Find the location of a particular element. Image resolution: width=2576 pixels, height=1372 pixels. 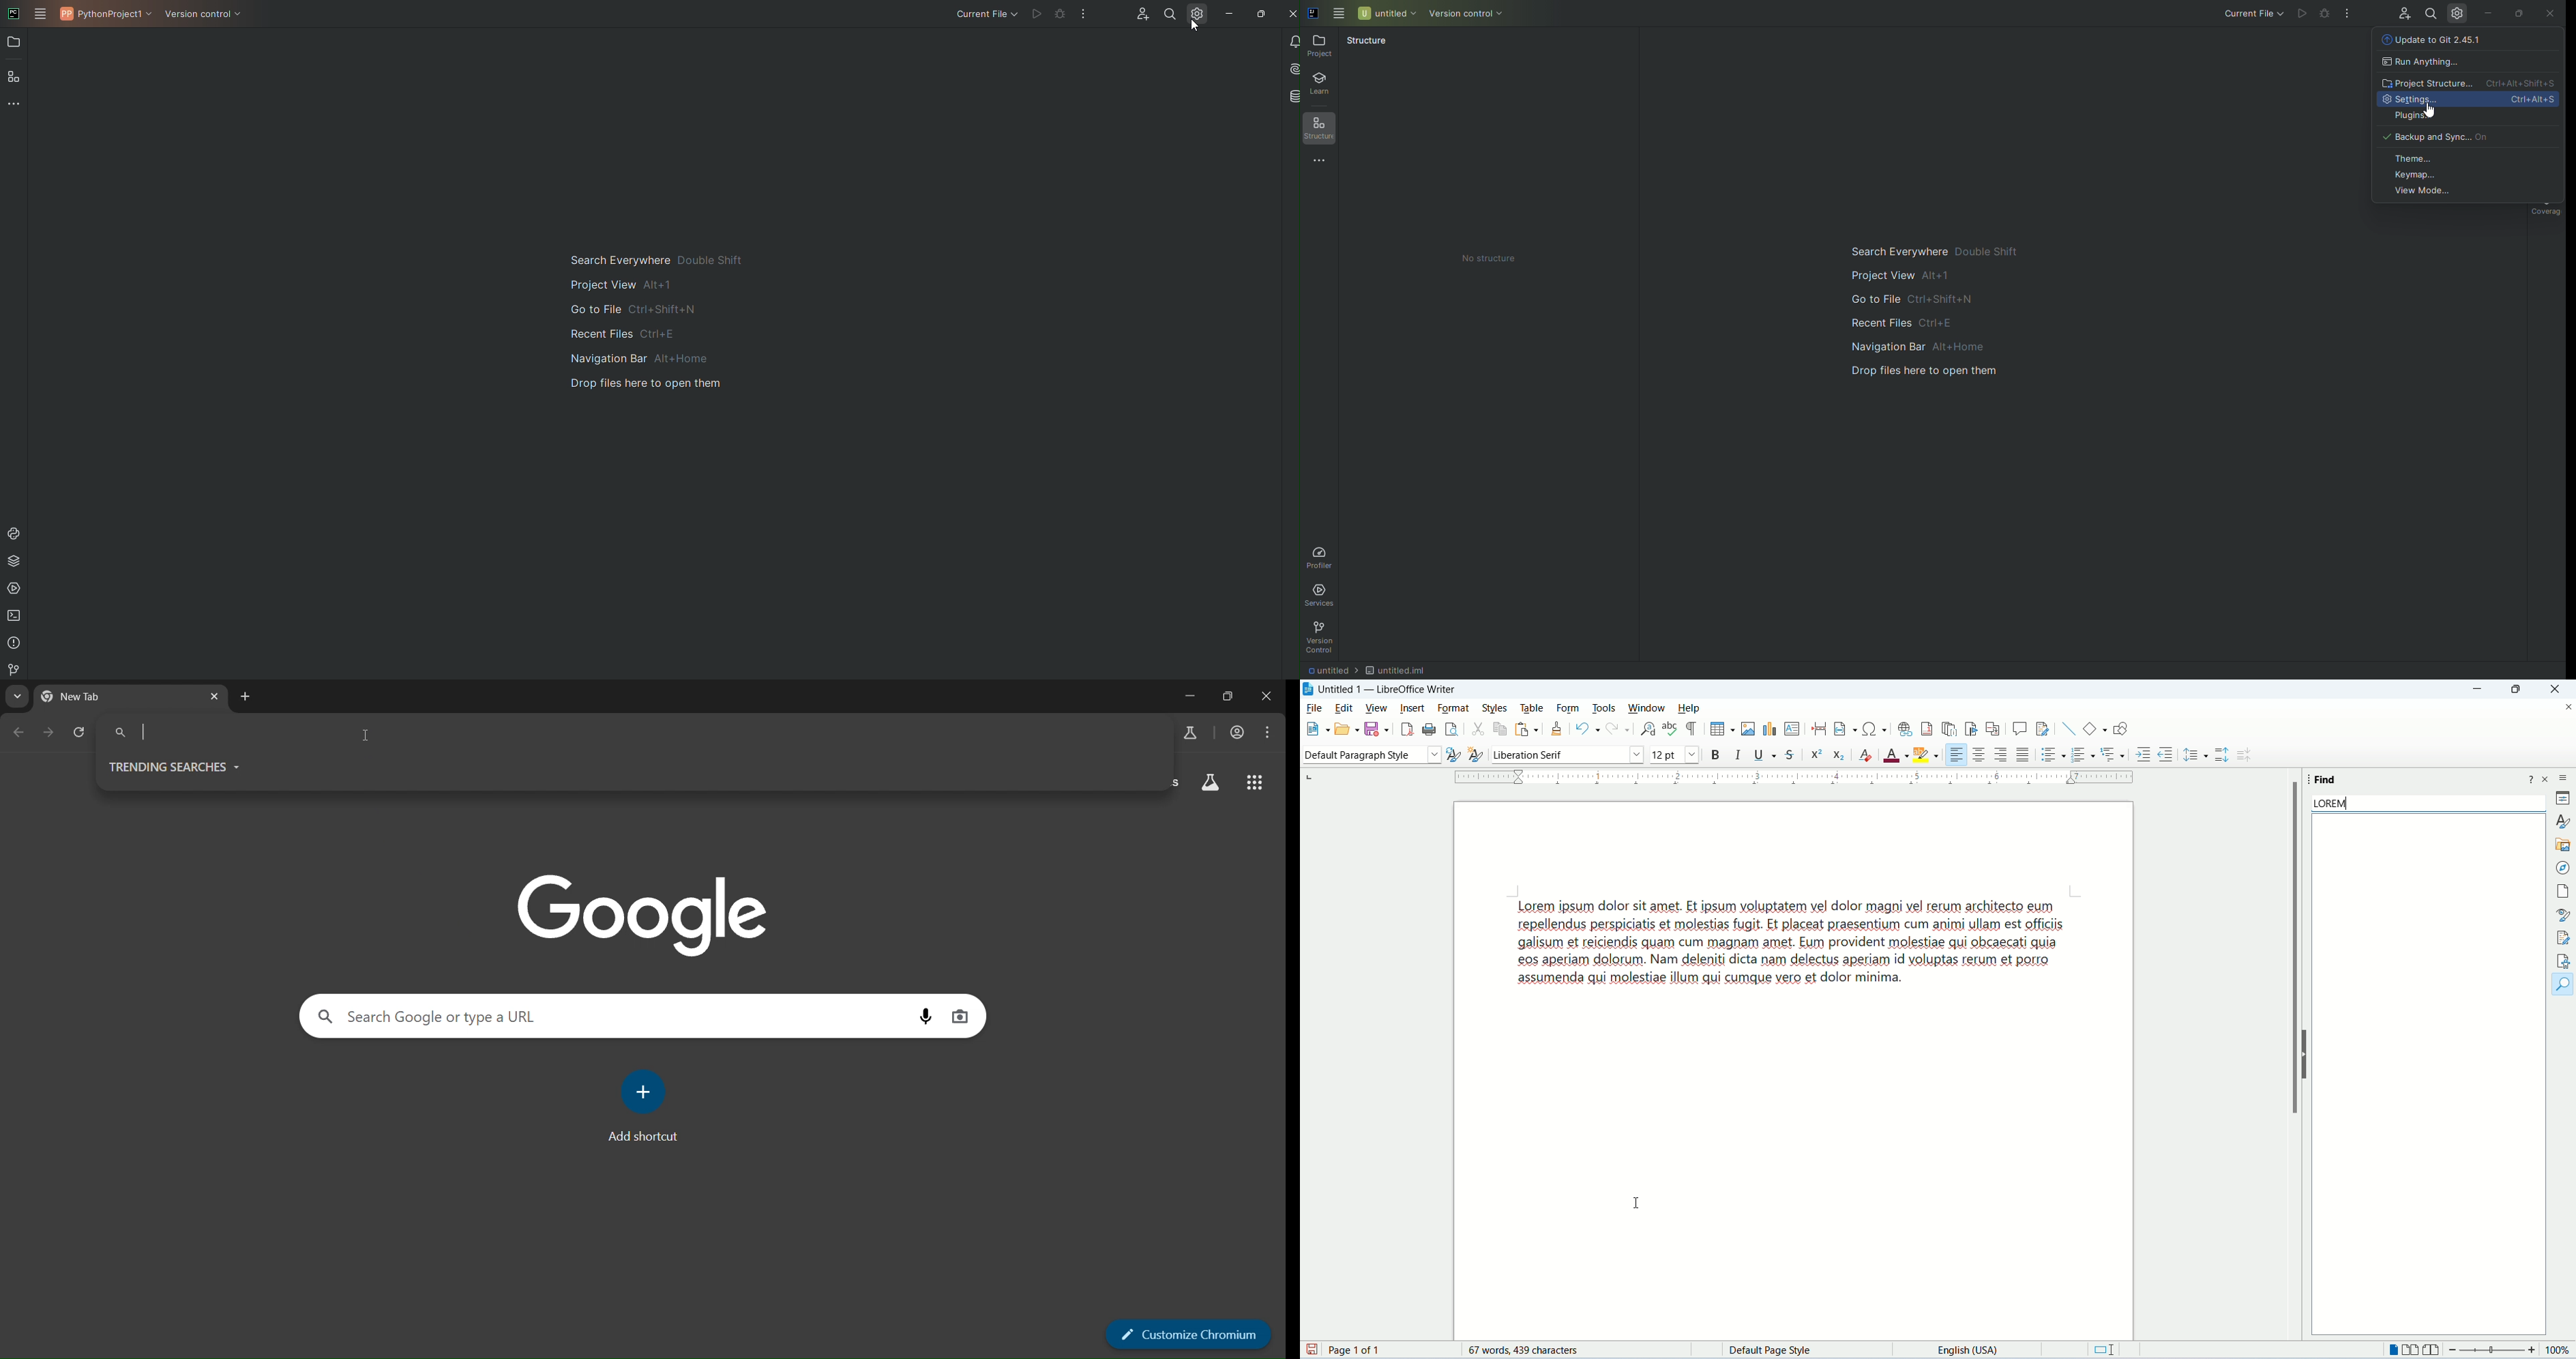

Find is located at coordinates (1167, 13).